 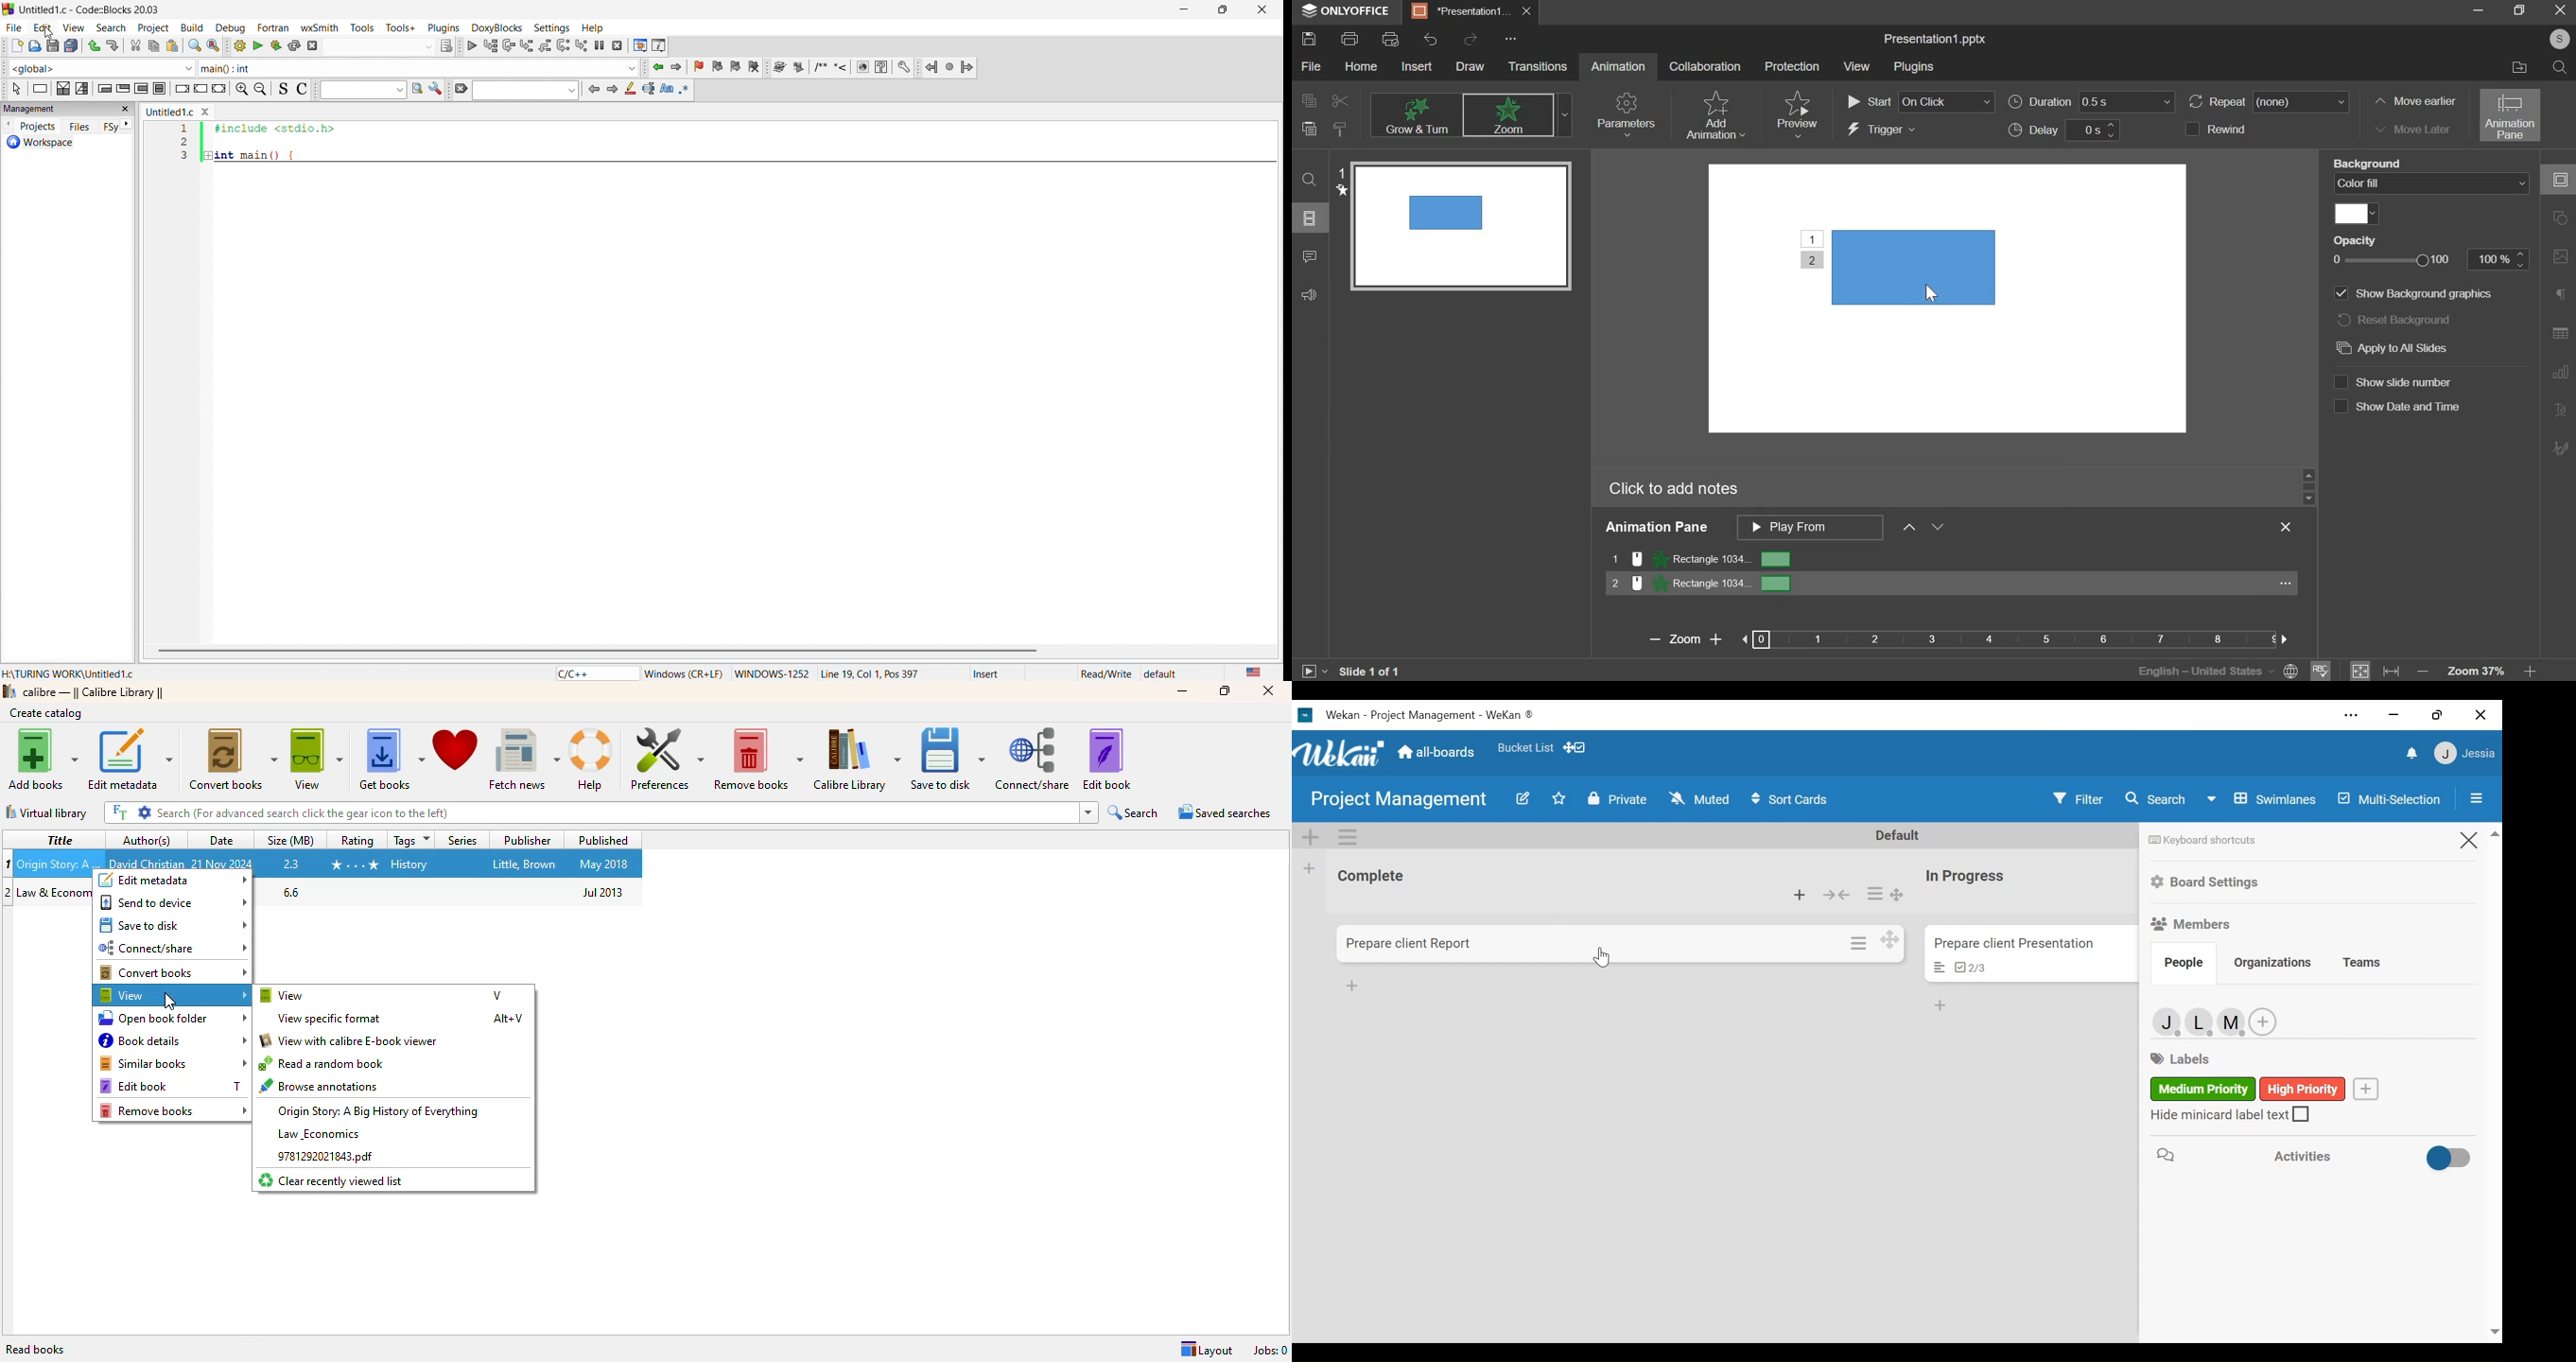 I want to click on break debugging, so click(x=601, y=45).